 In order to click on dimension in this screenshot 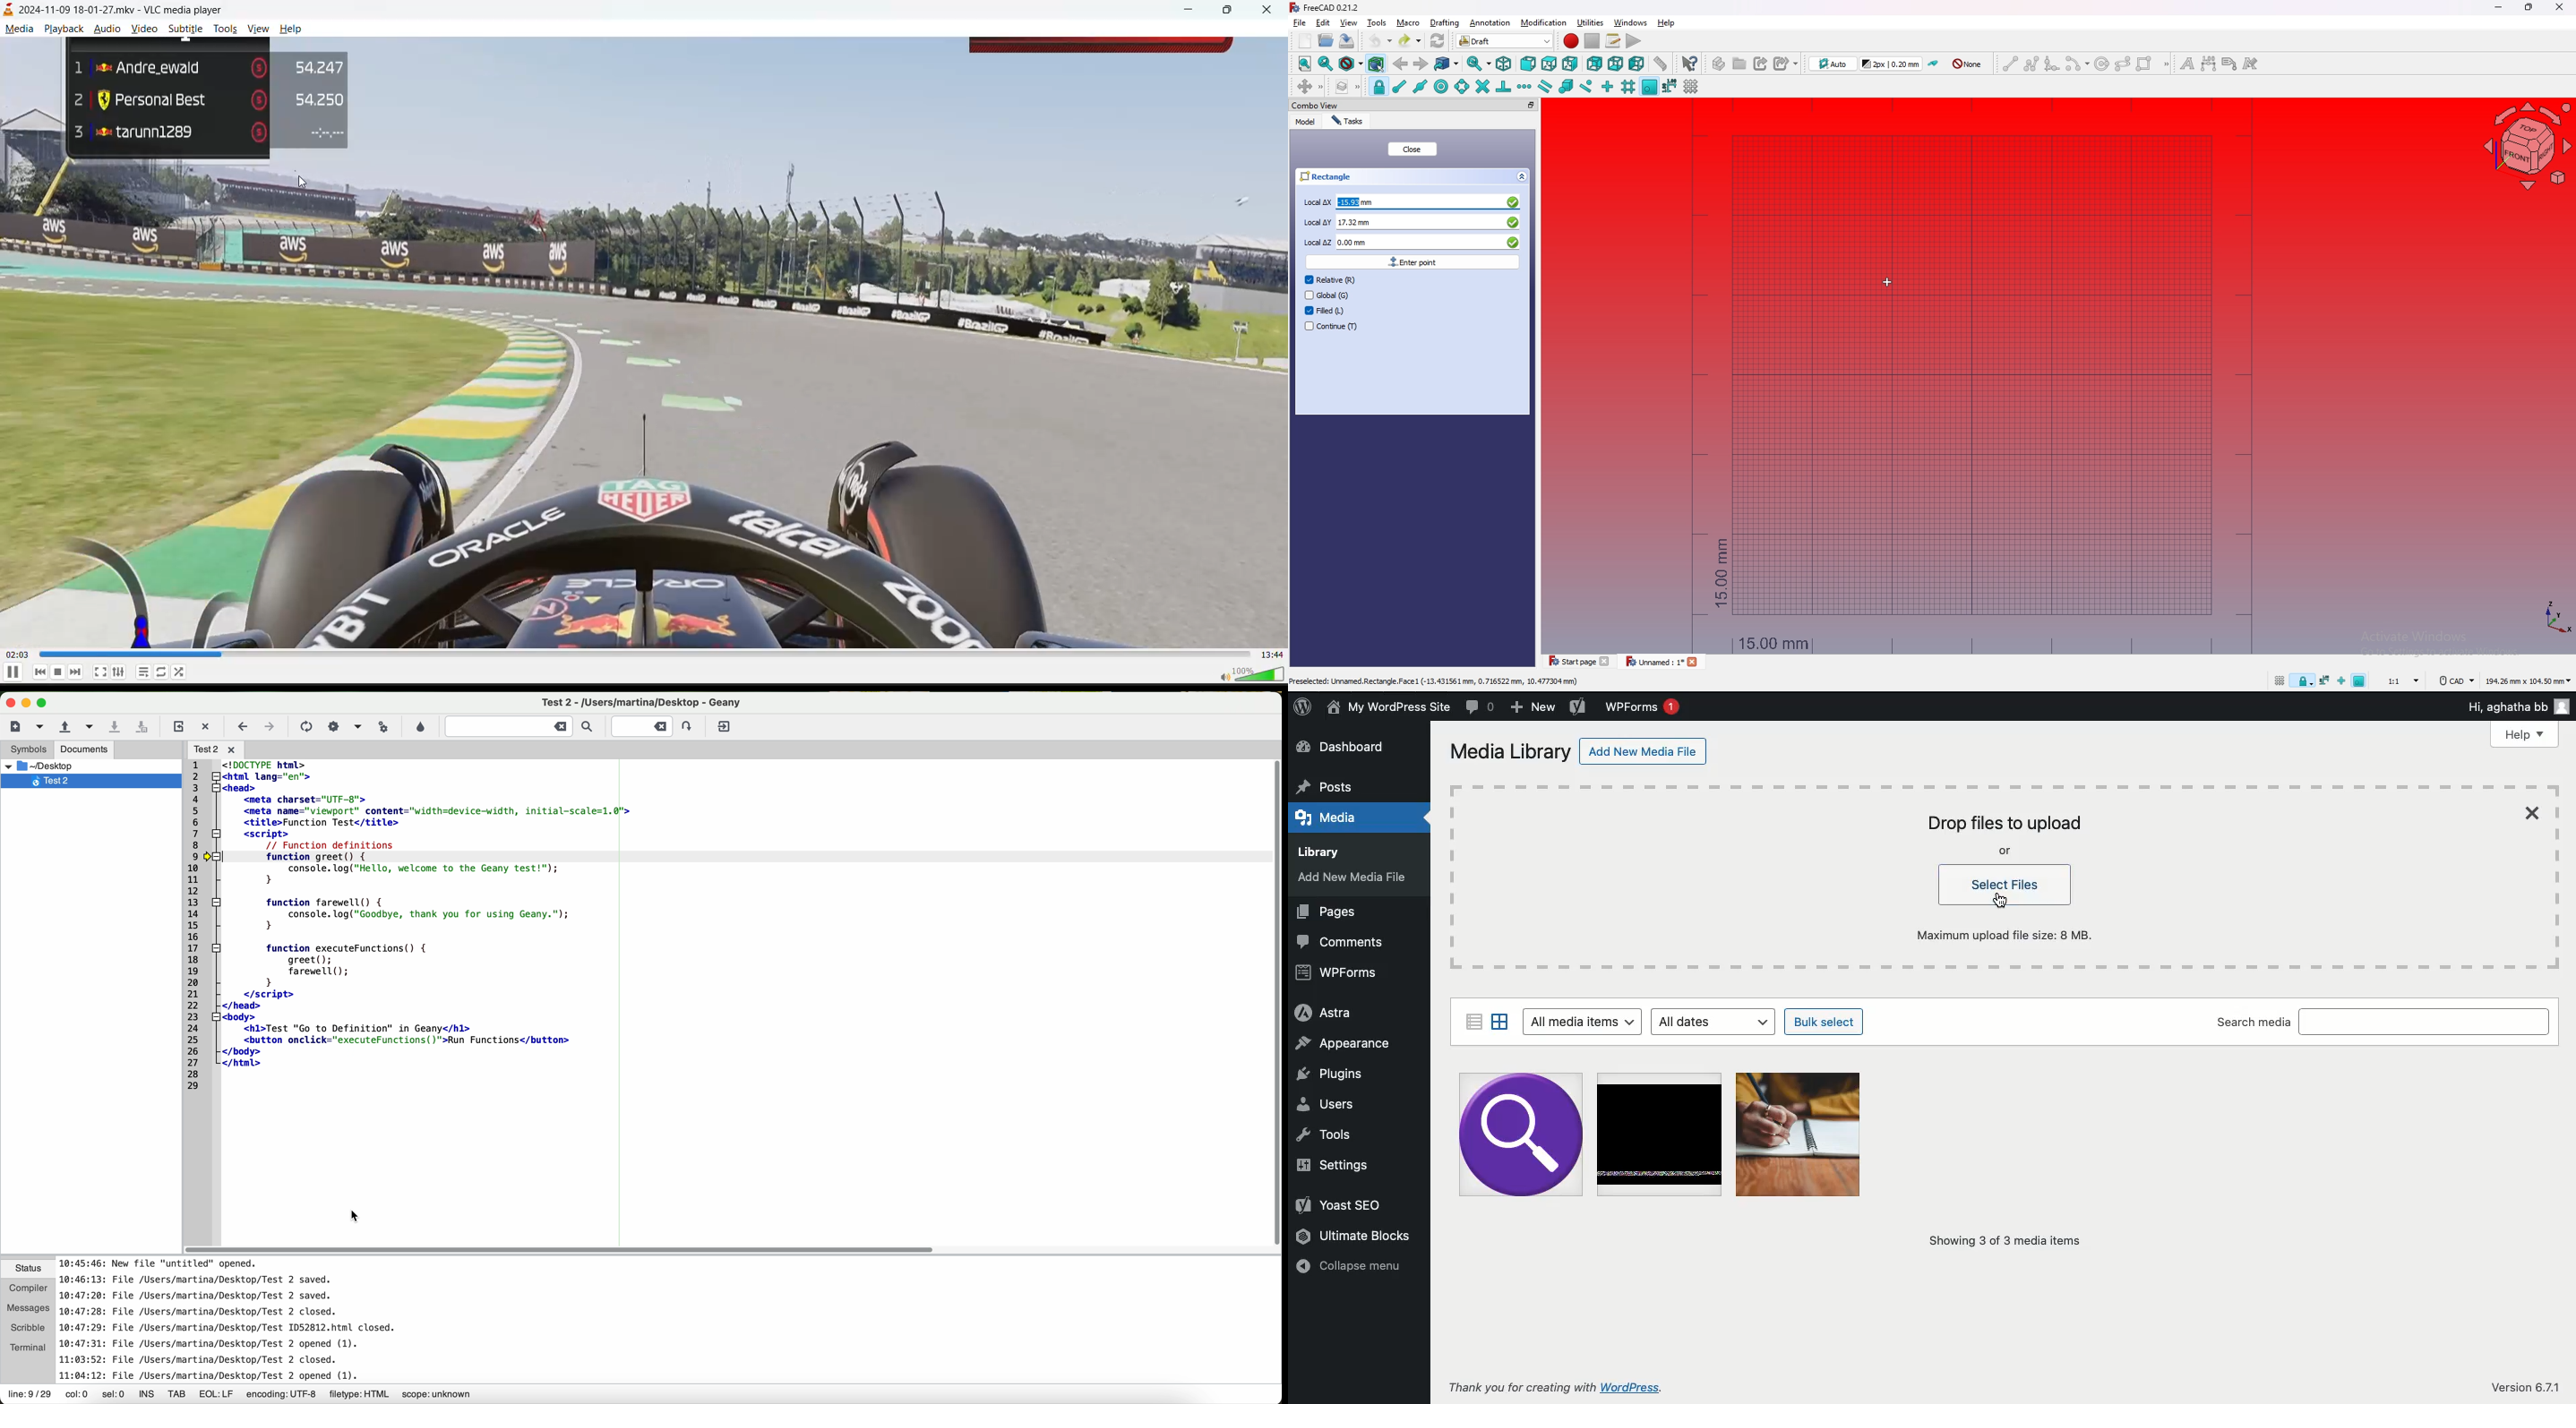, I will do `click(2208, 64)`.